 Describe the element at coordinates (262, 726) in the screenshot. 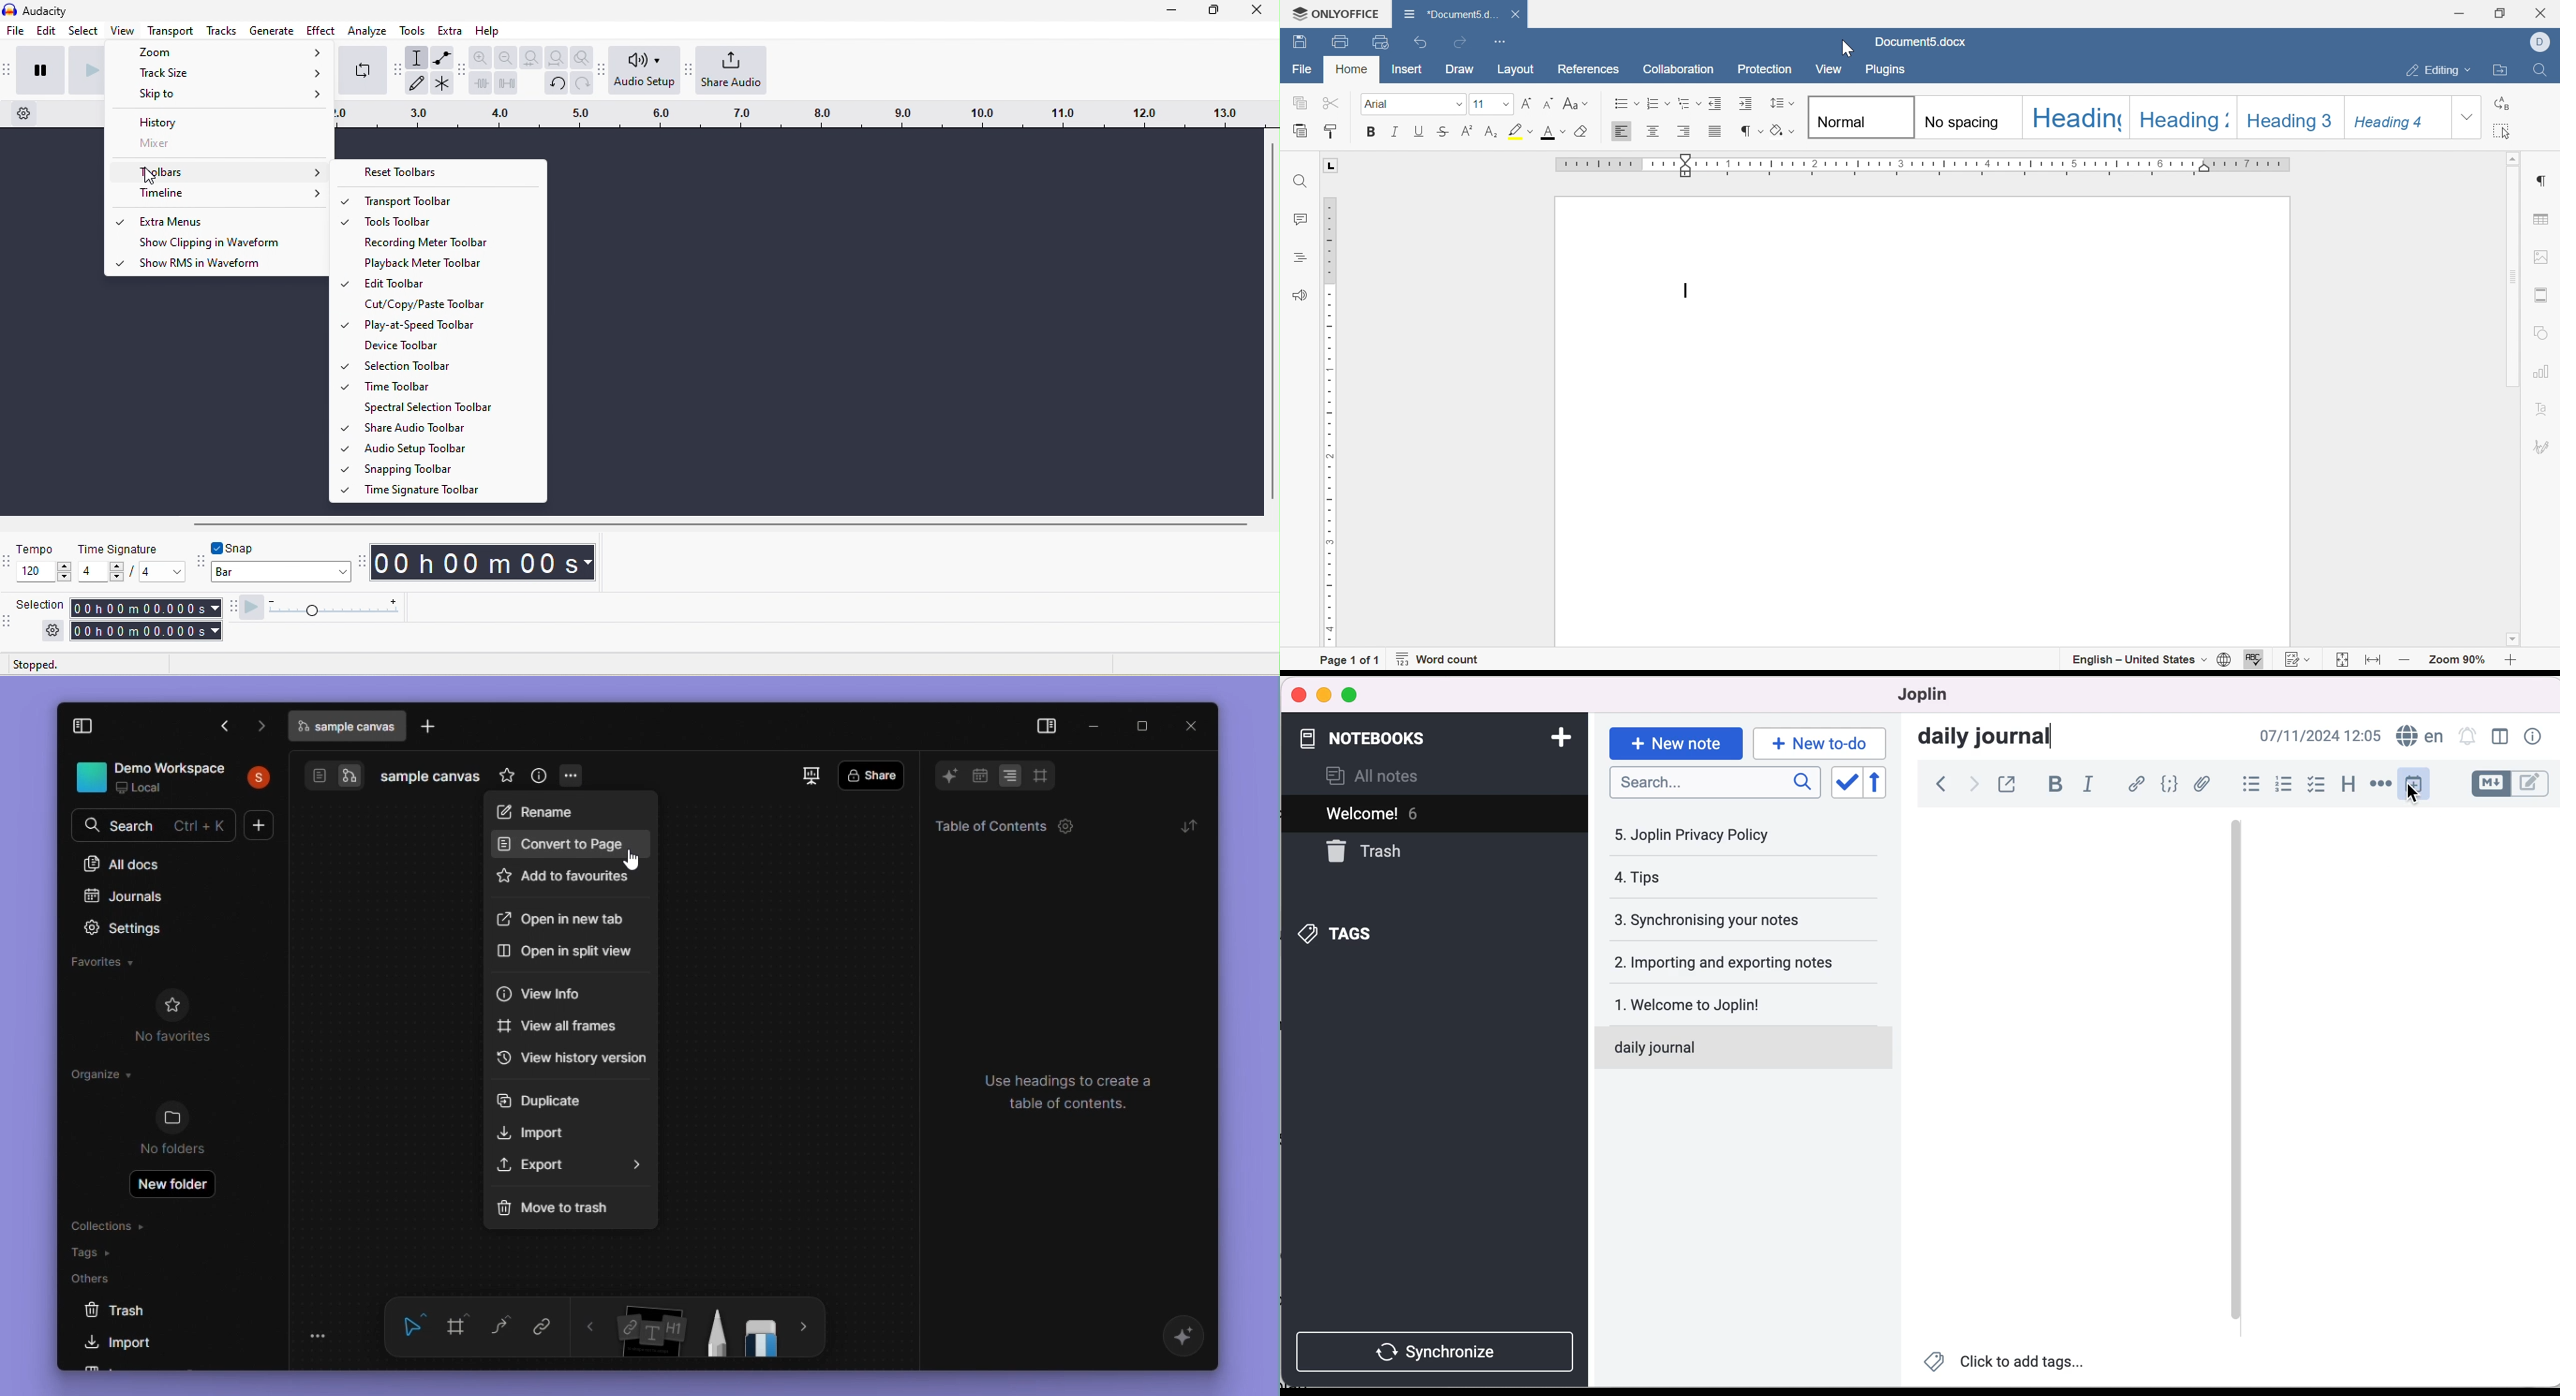

I see `next tab` at that location.